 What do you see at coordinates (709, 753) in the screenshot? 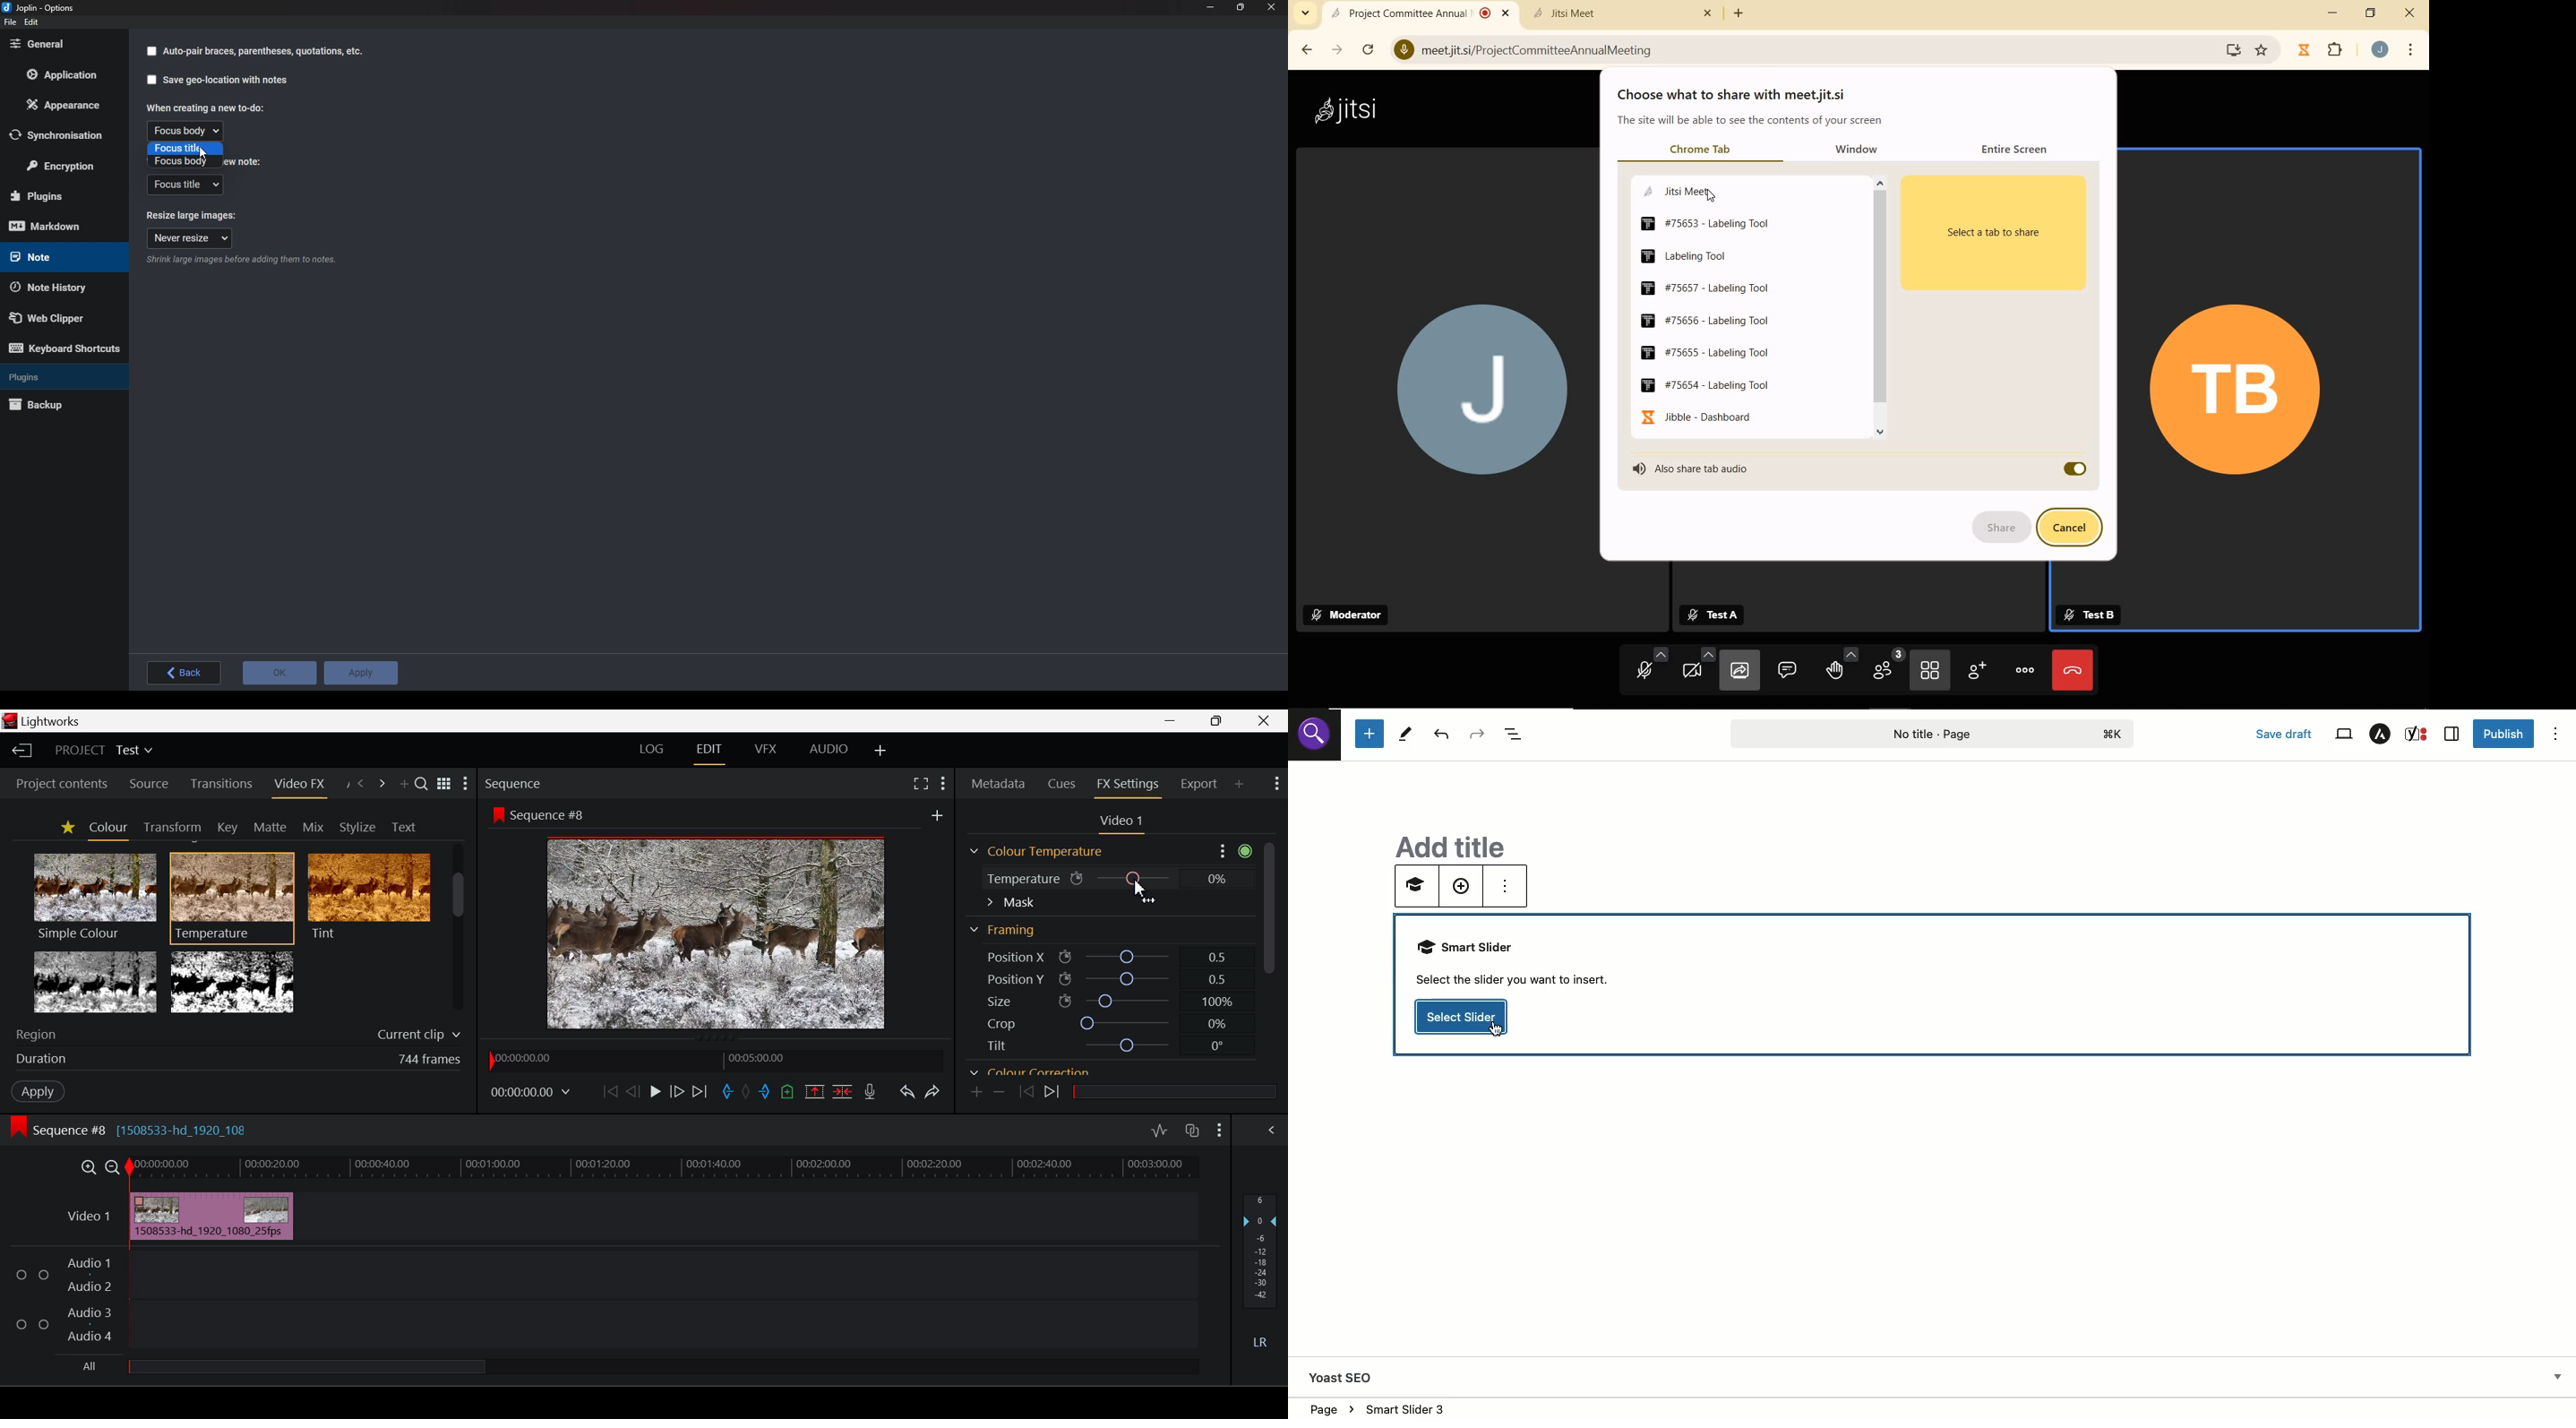
I see `EDIT Layout` at bounding box center [709, 753].